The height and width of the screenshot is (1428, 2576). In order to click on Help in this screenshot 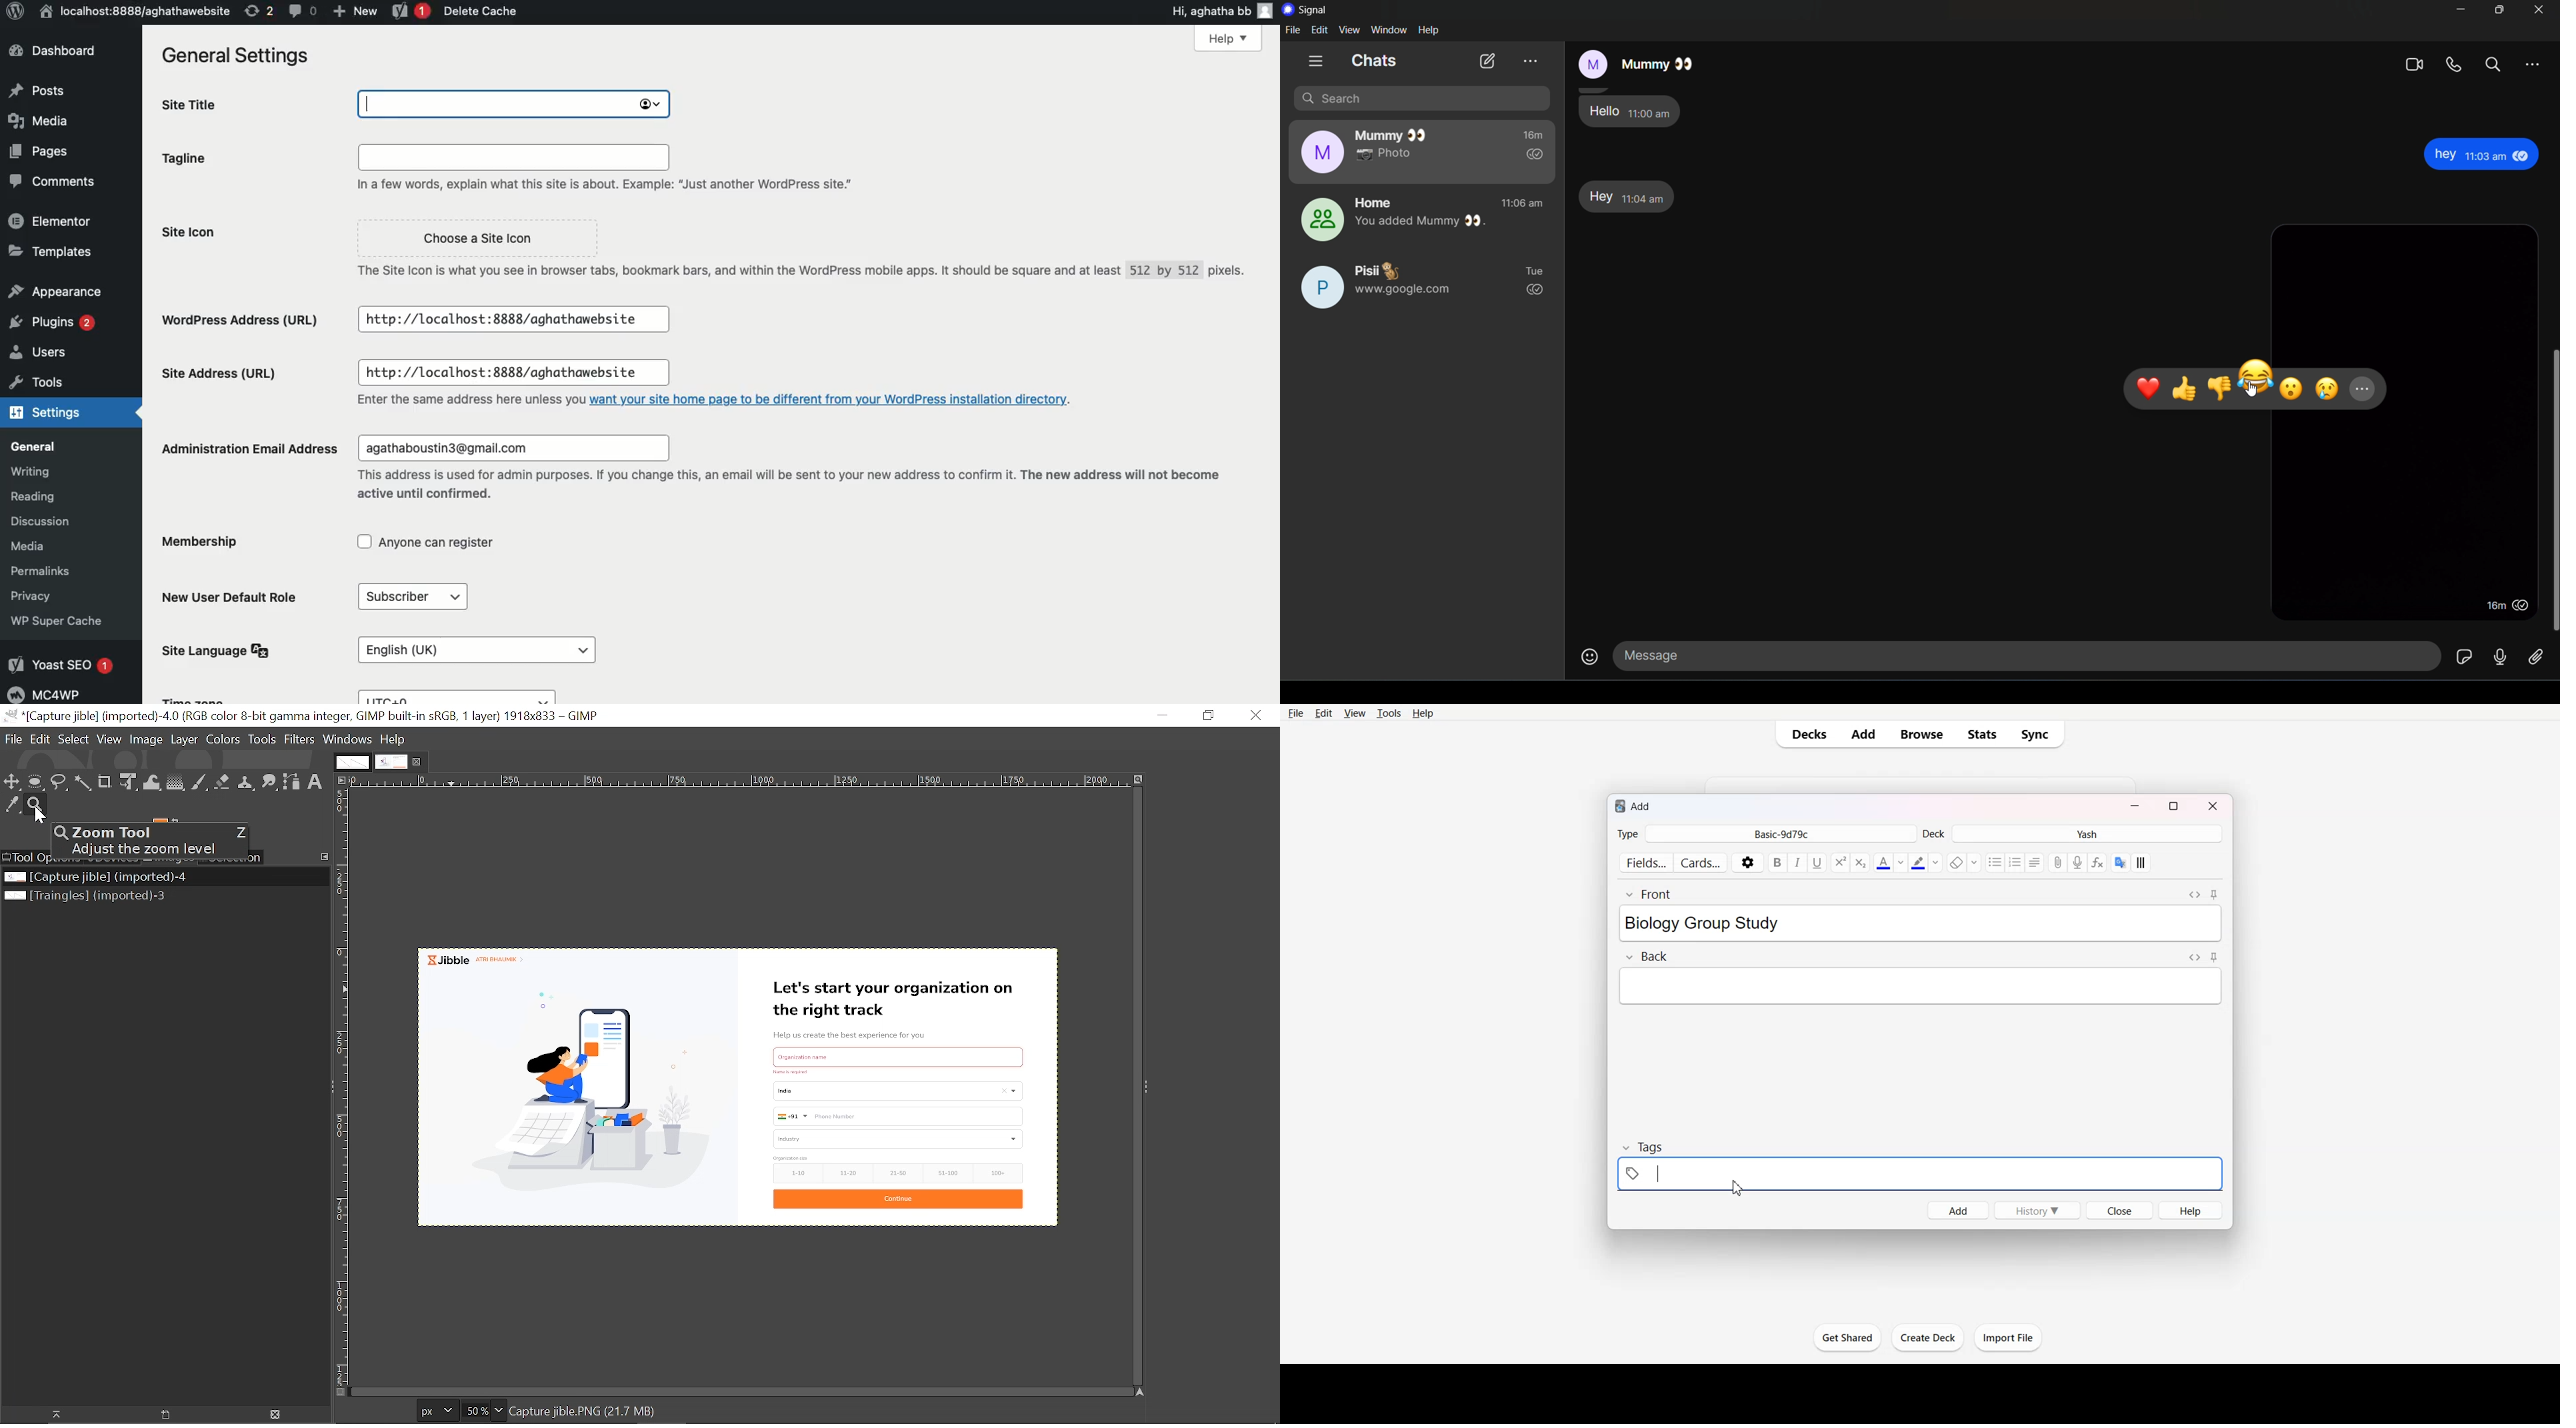, I will do `click(1425, 714)`.